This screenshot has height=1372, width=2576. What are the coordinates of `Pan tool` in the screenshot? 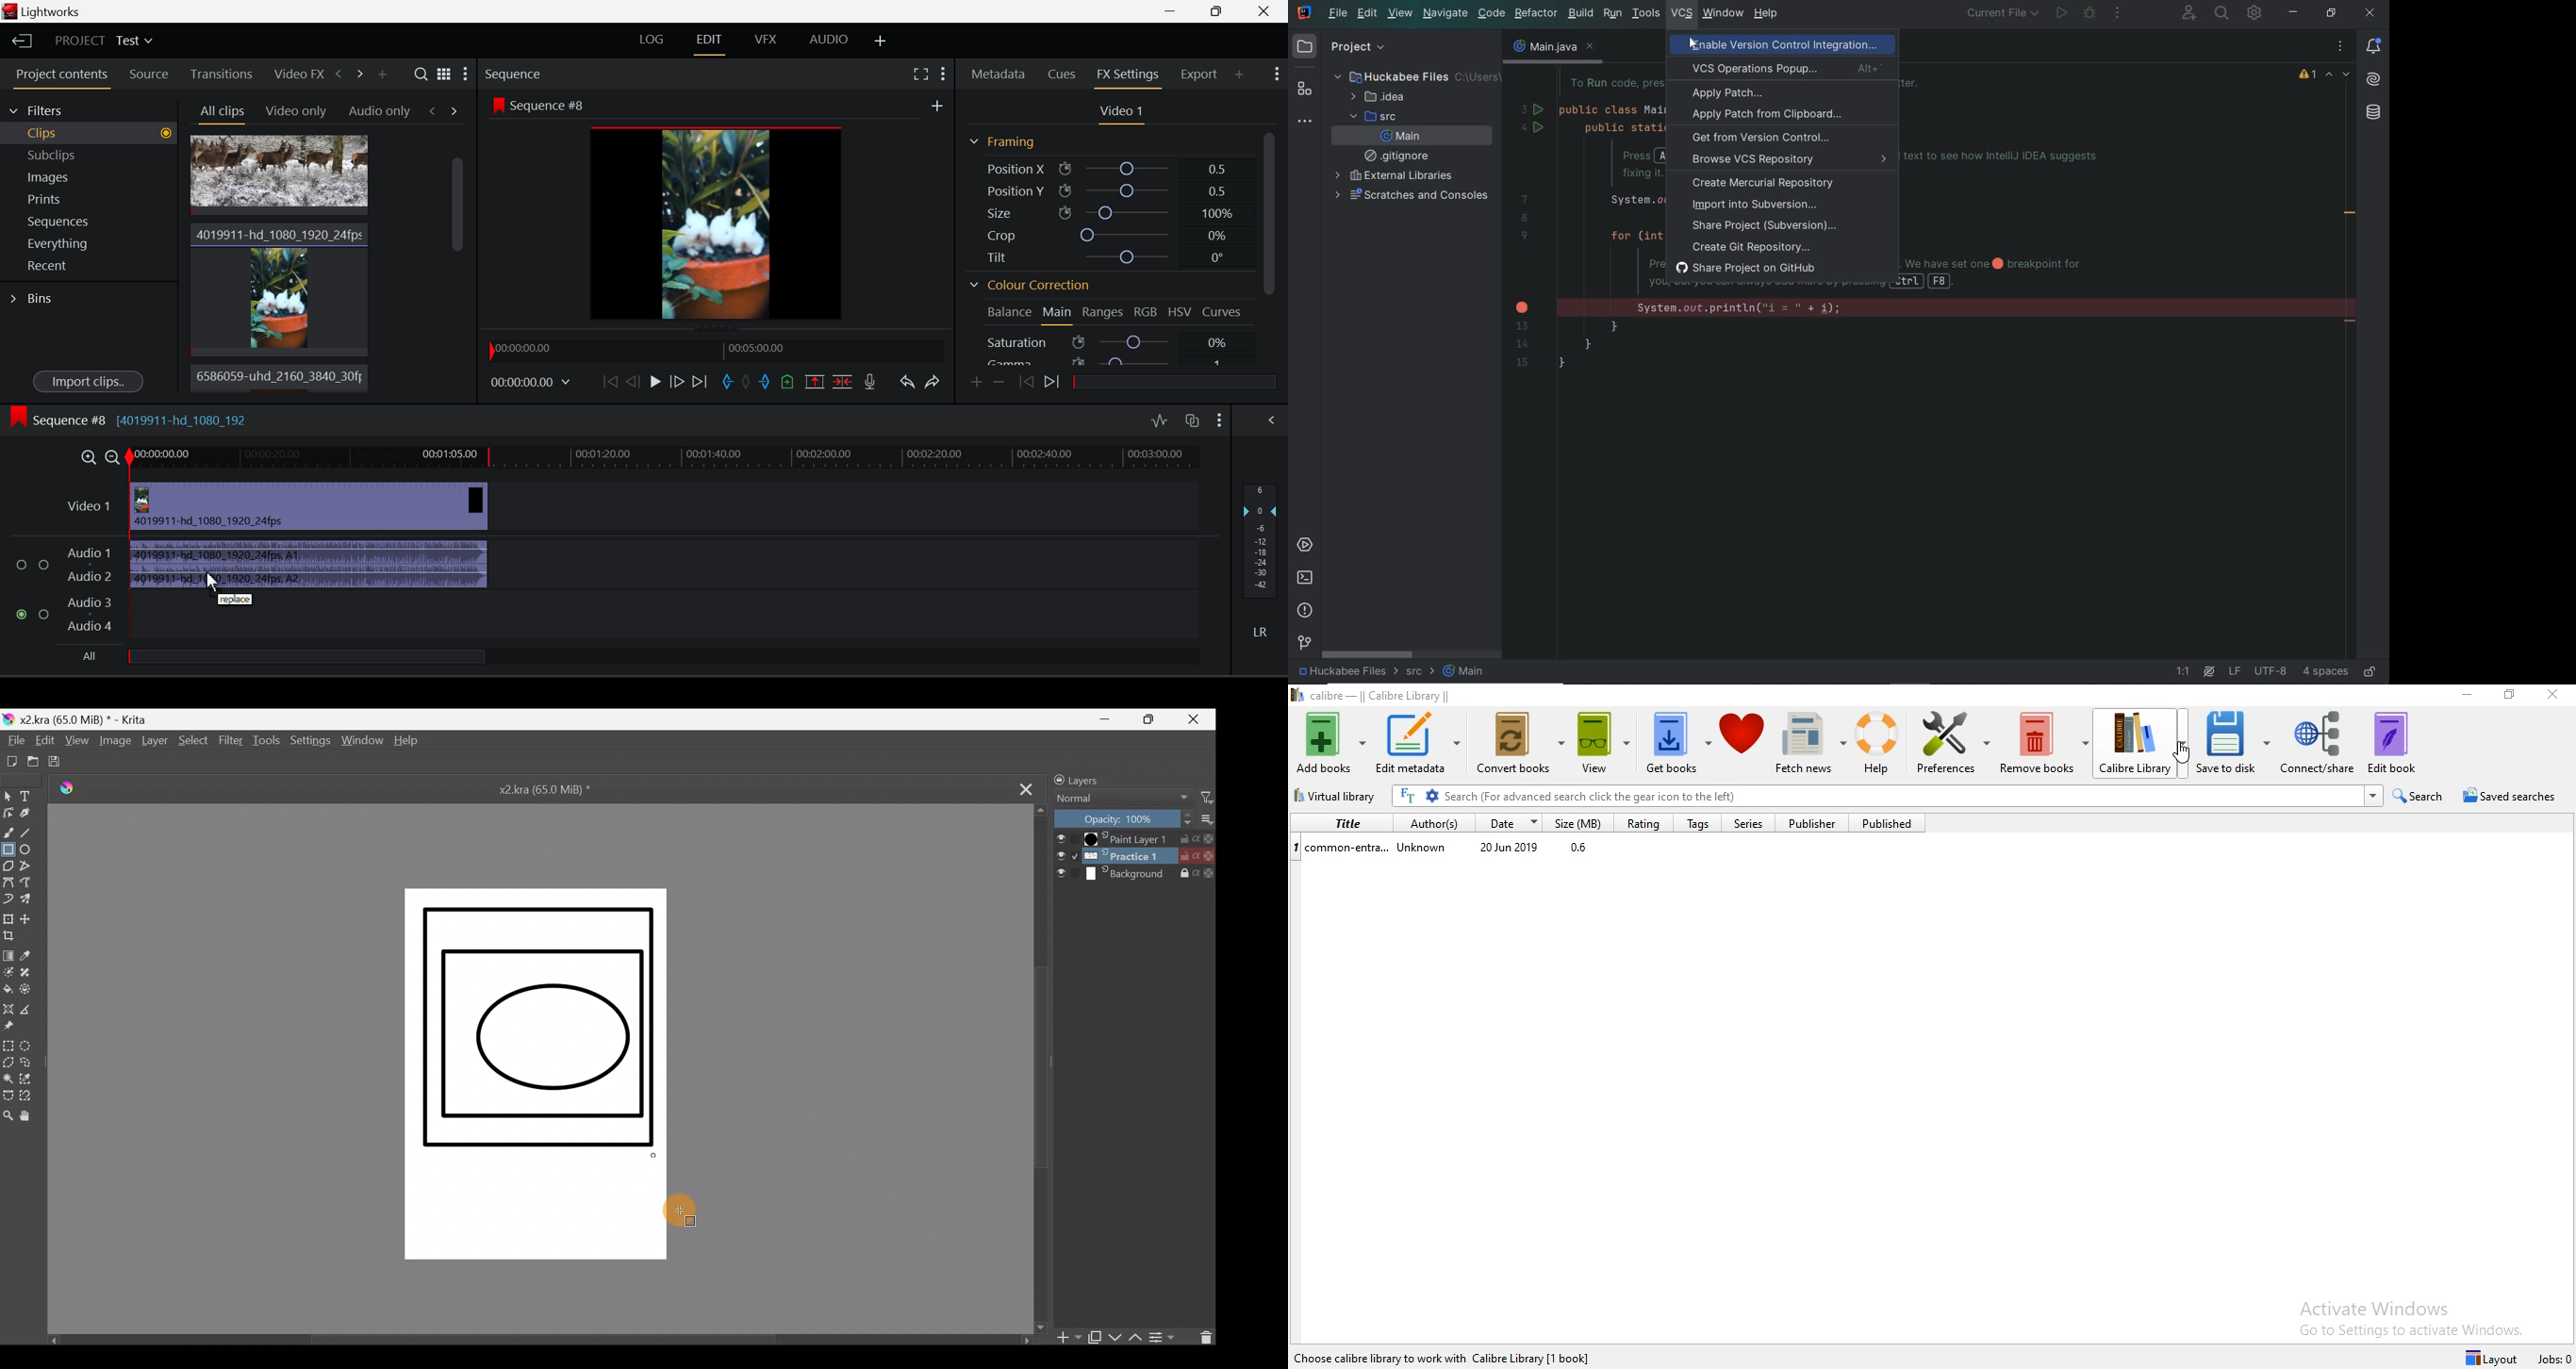 It's located at (30, 1114).